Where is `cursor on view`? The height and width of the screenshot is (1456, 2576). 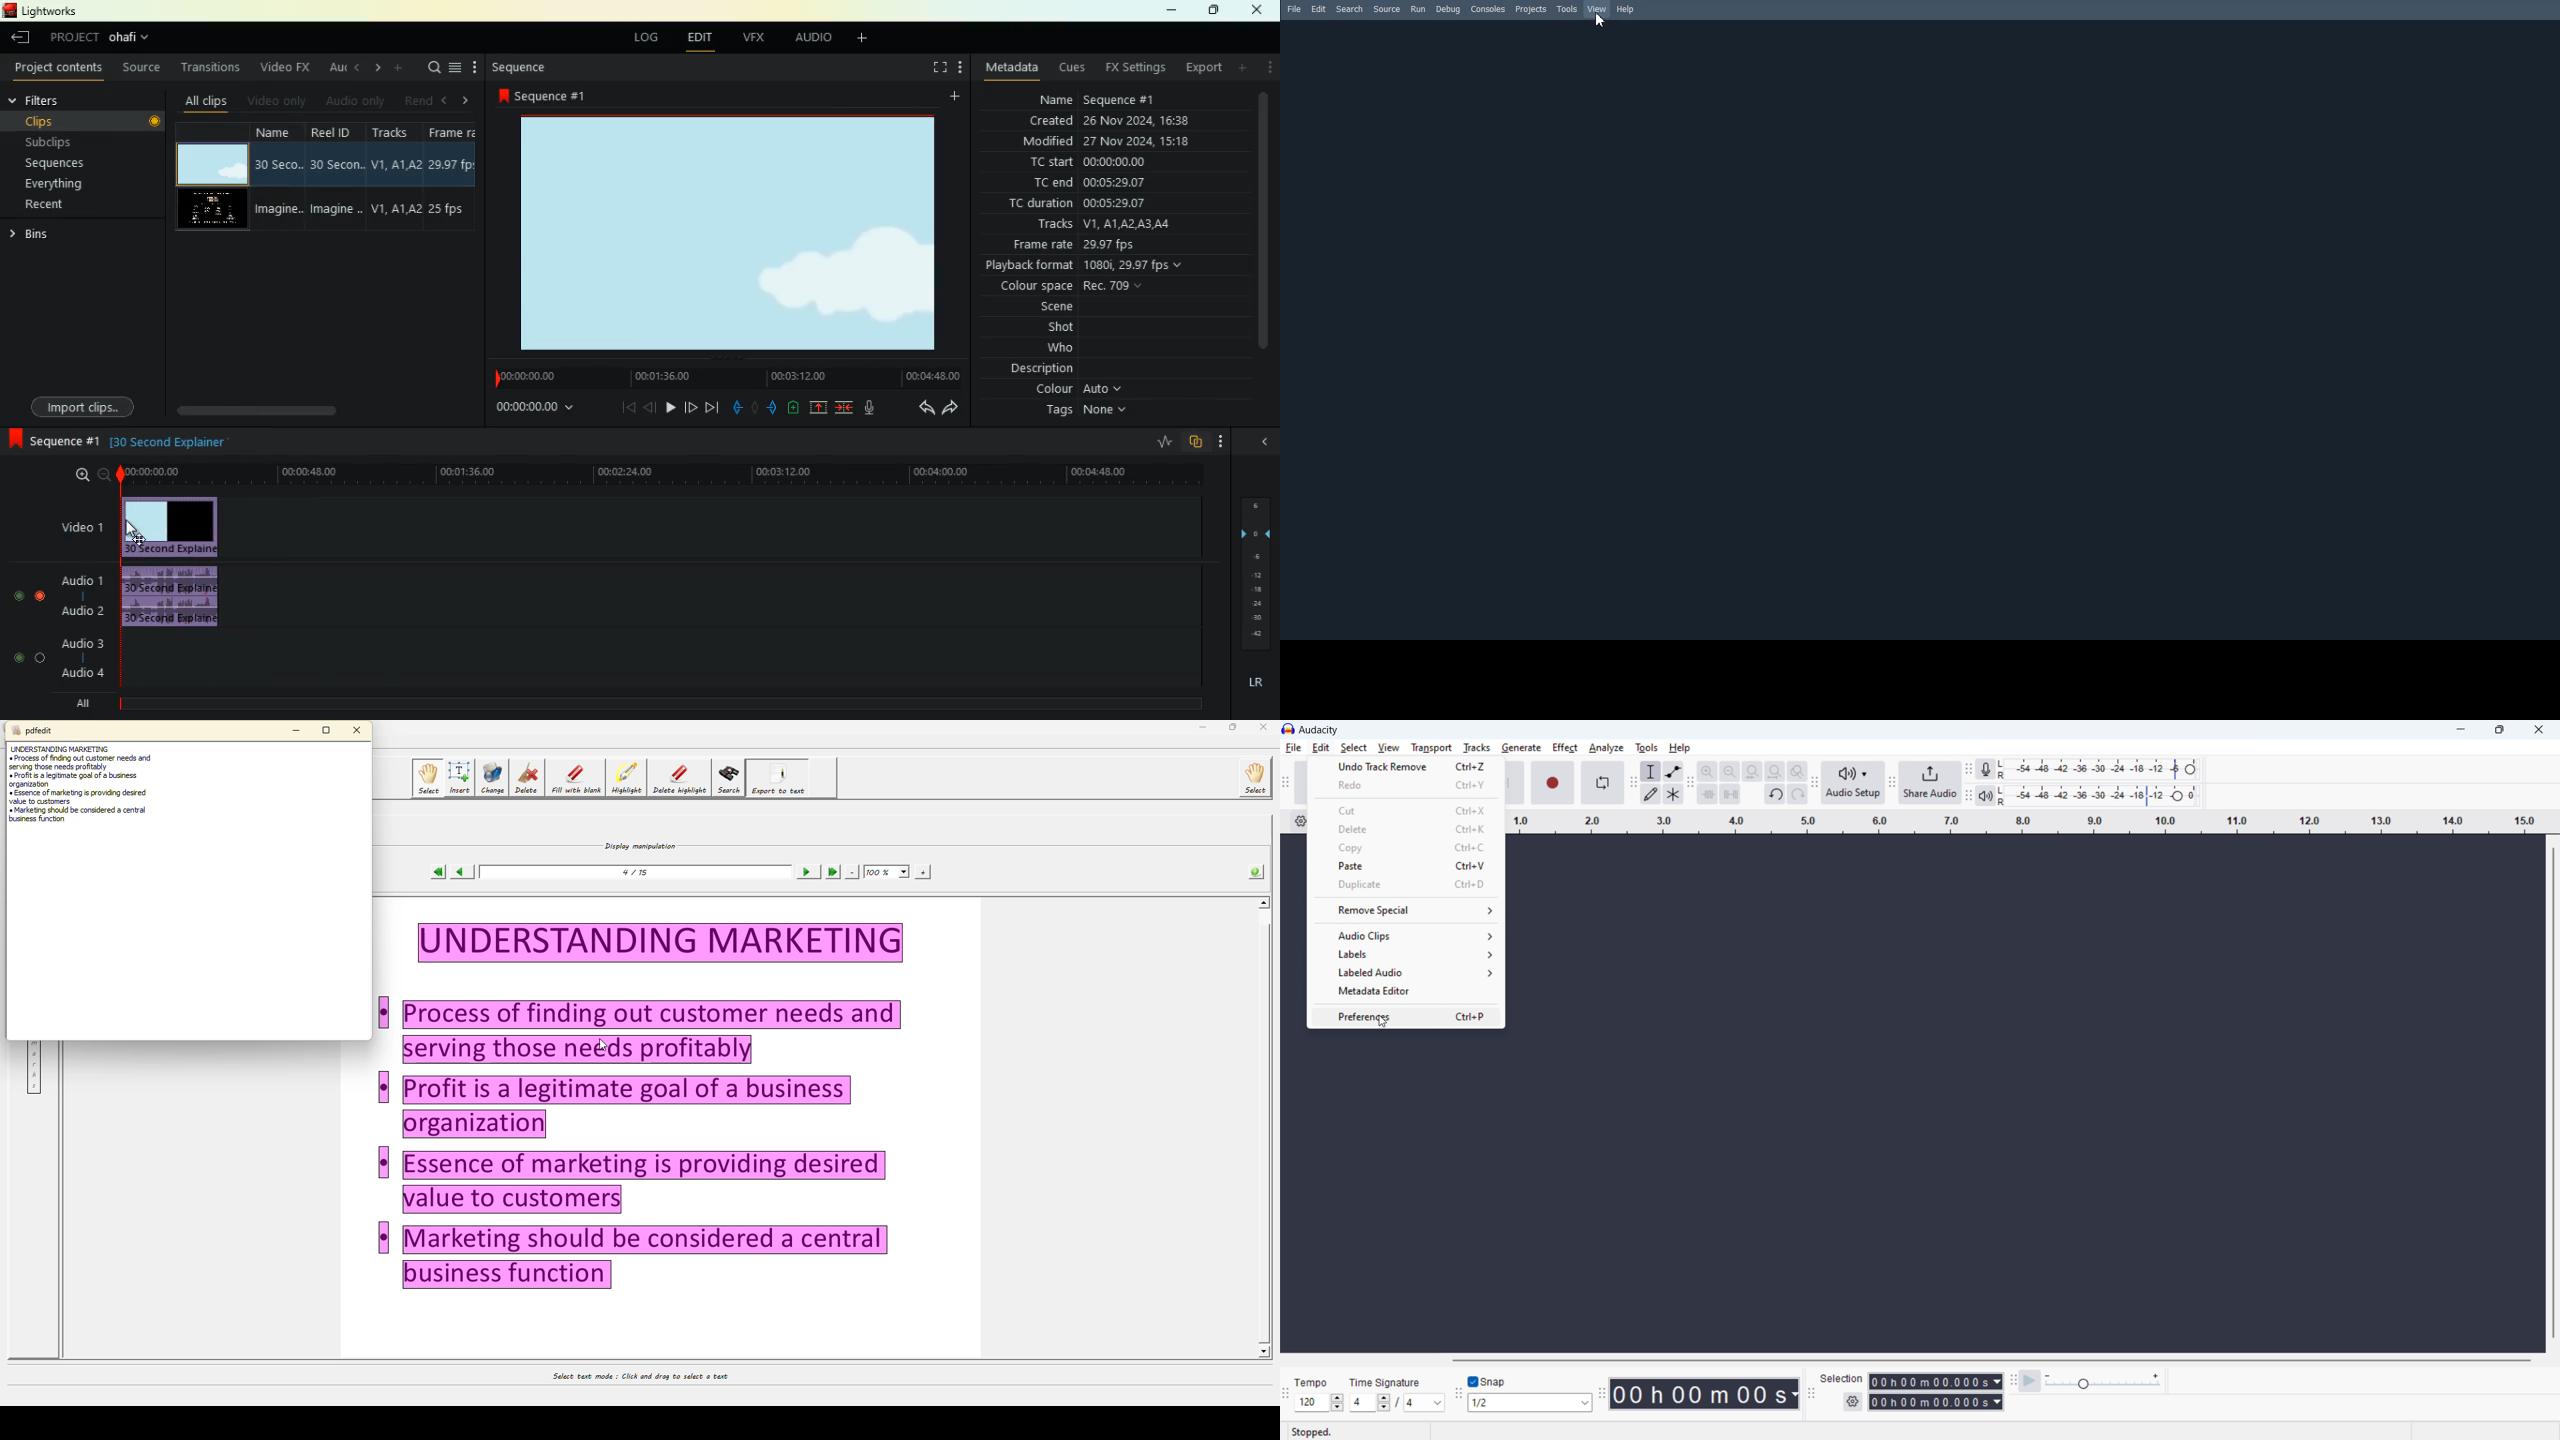 cursor on view is located at coordinates (1601, 21).